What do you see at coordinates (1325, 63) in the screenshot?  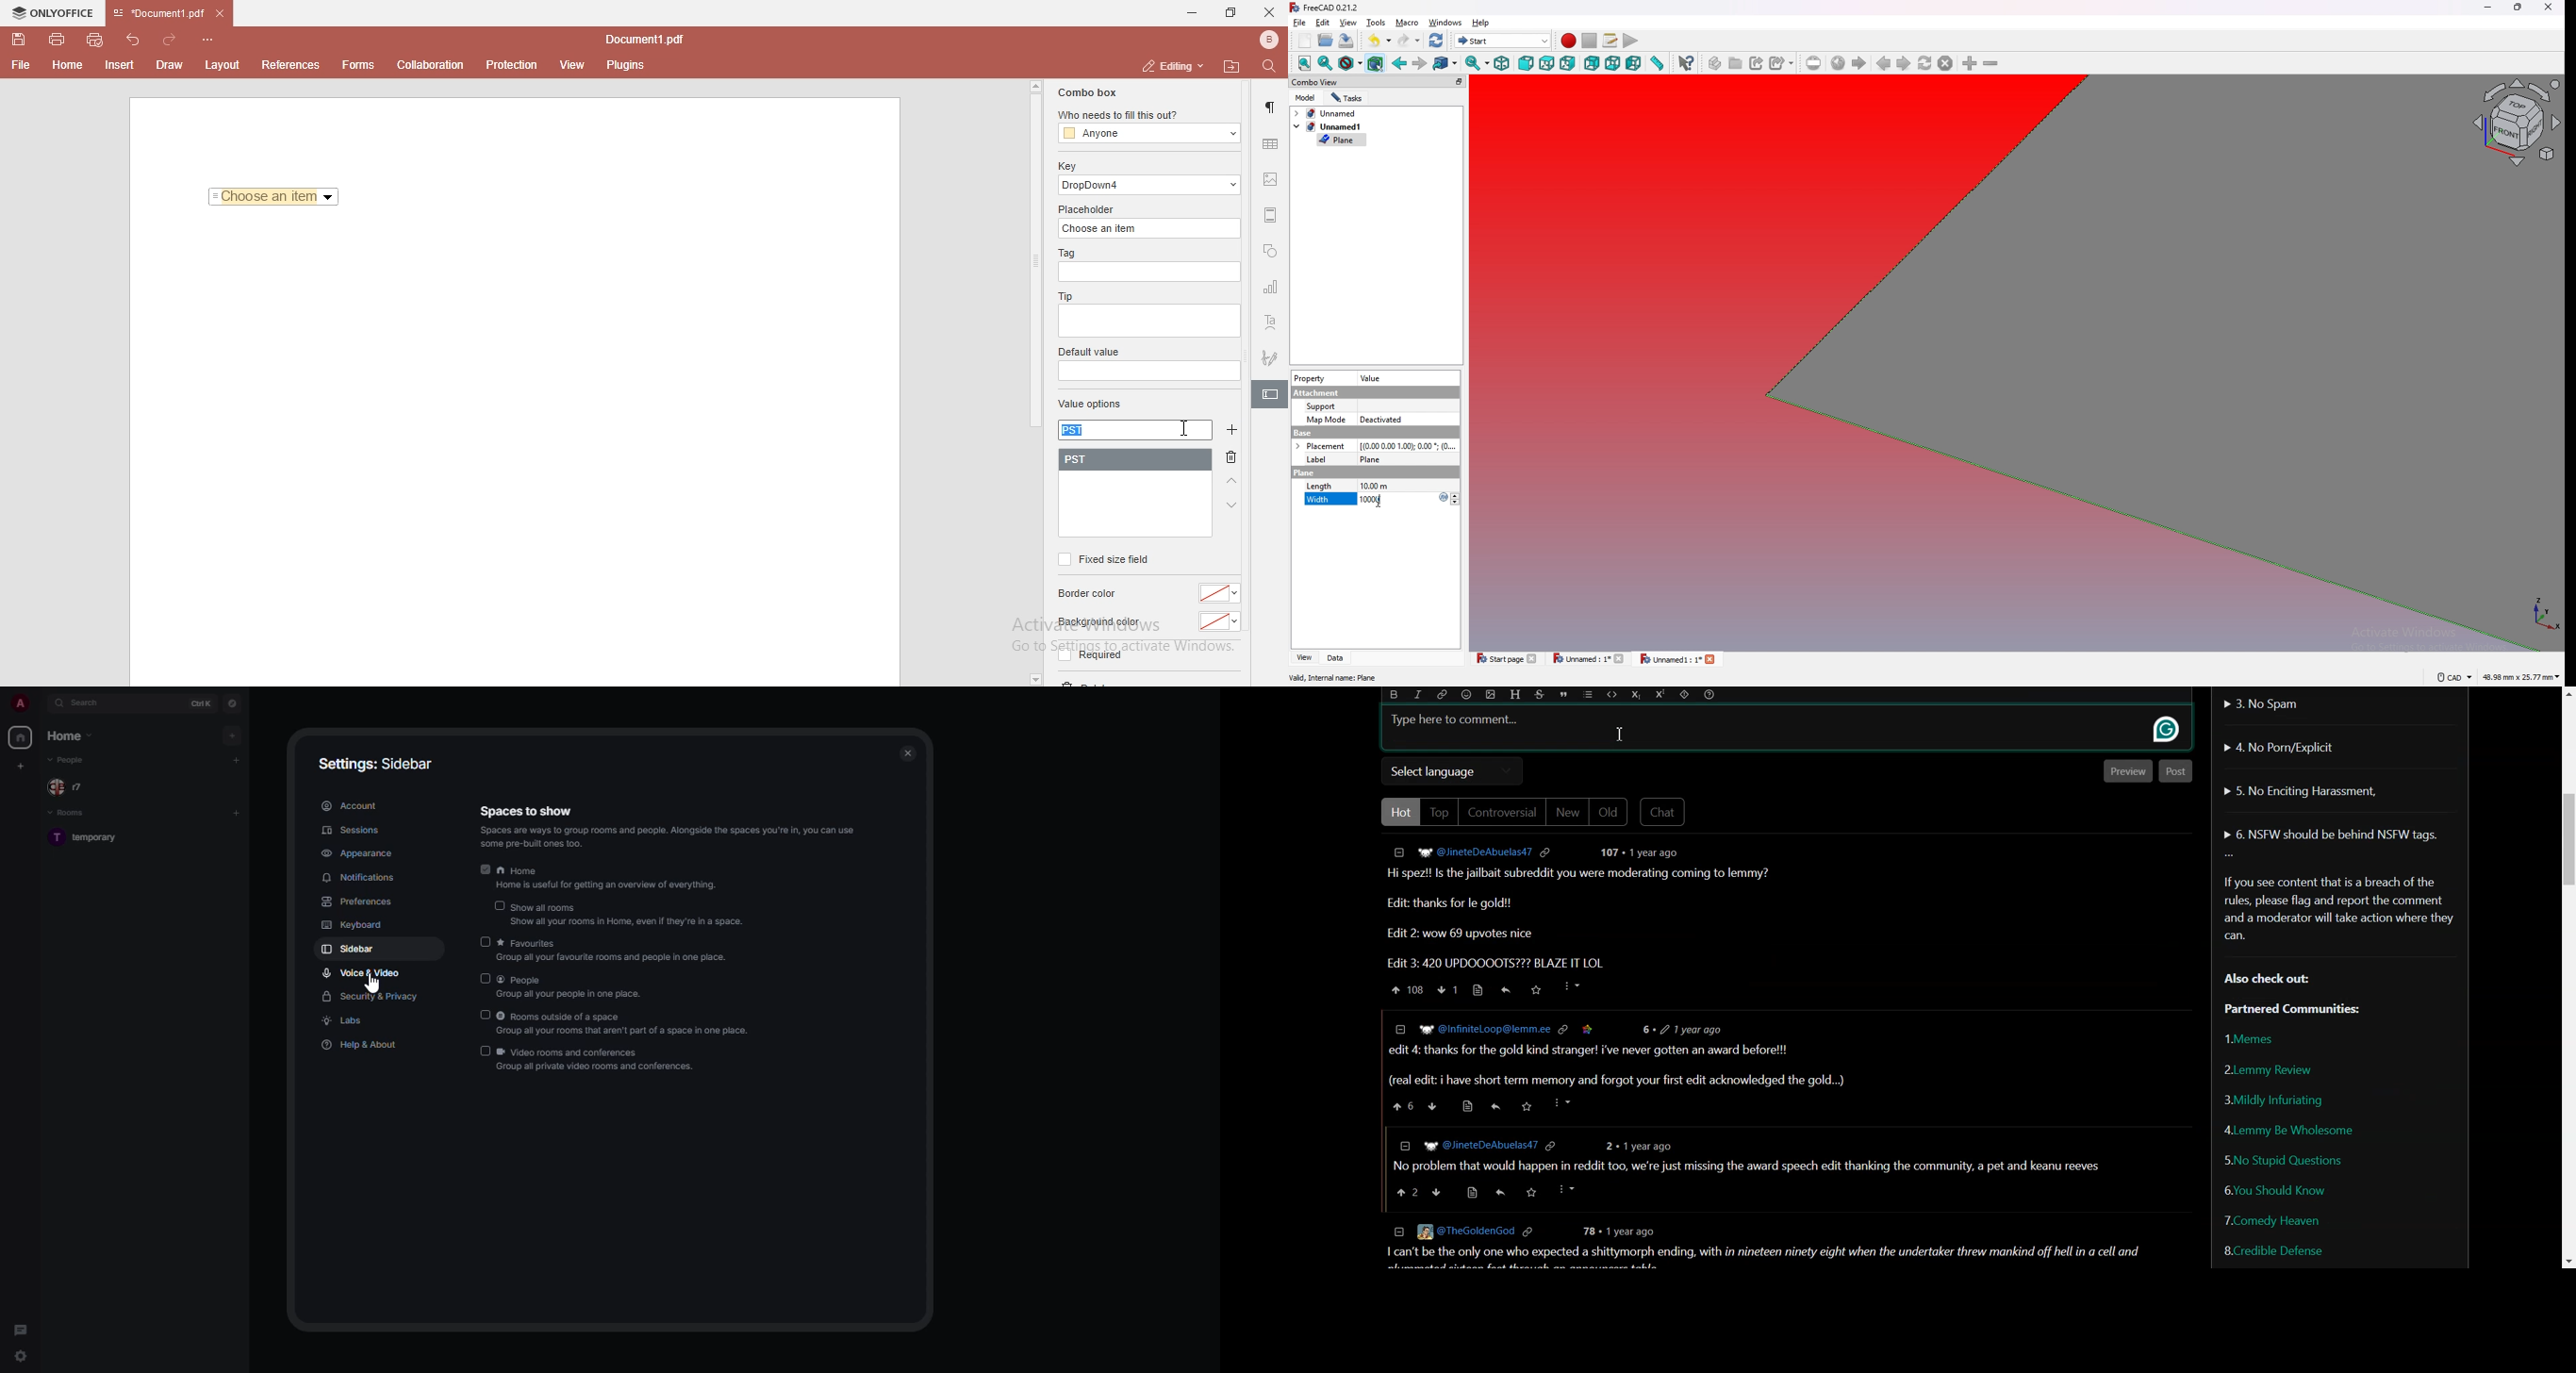 I see `fit selected` at bounding box center [1325, 63].